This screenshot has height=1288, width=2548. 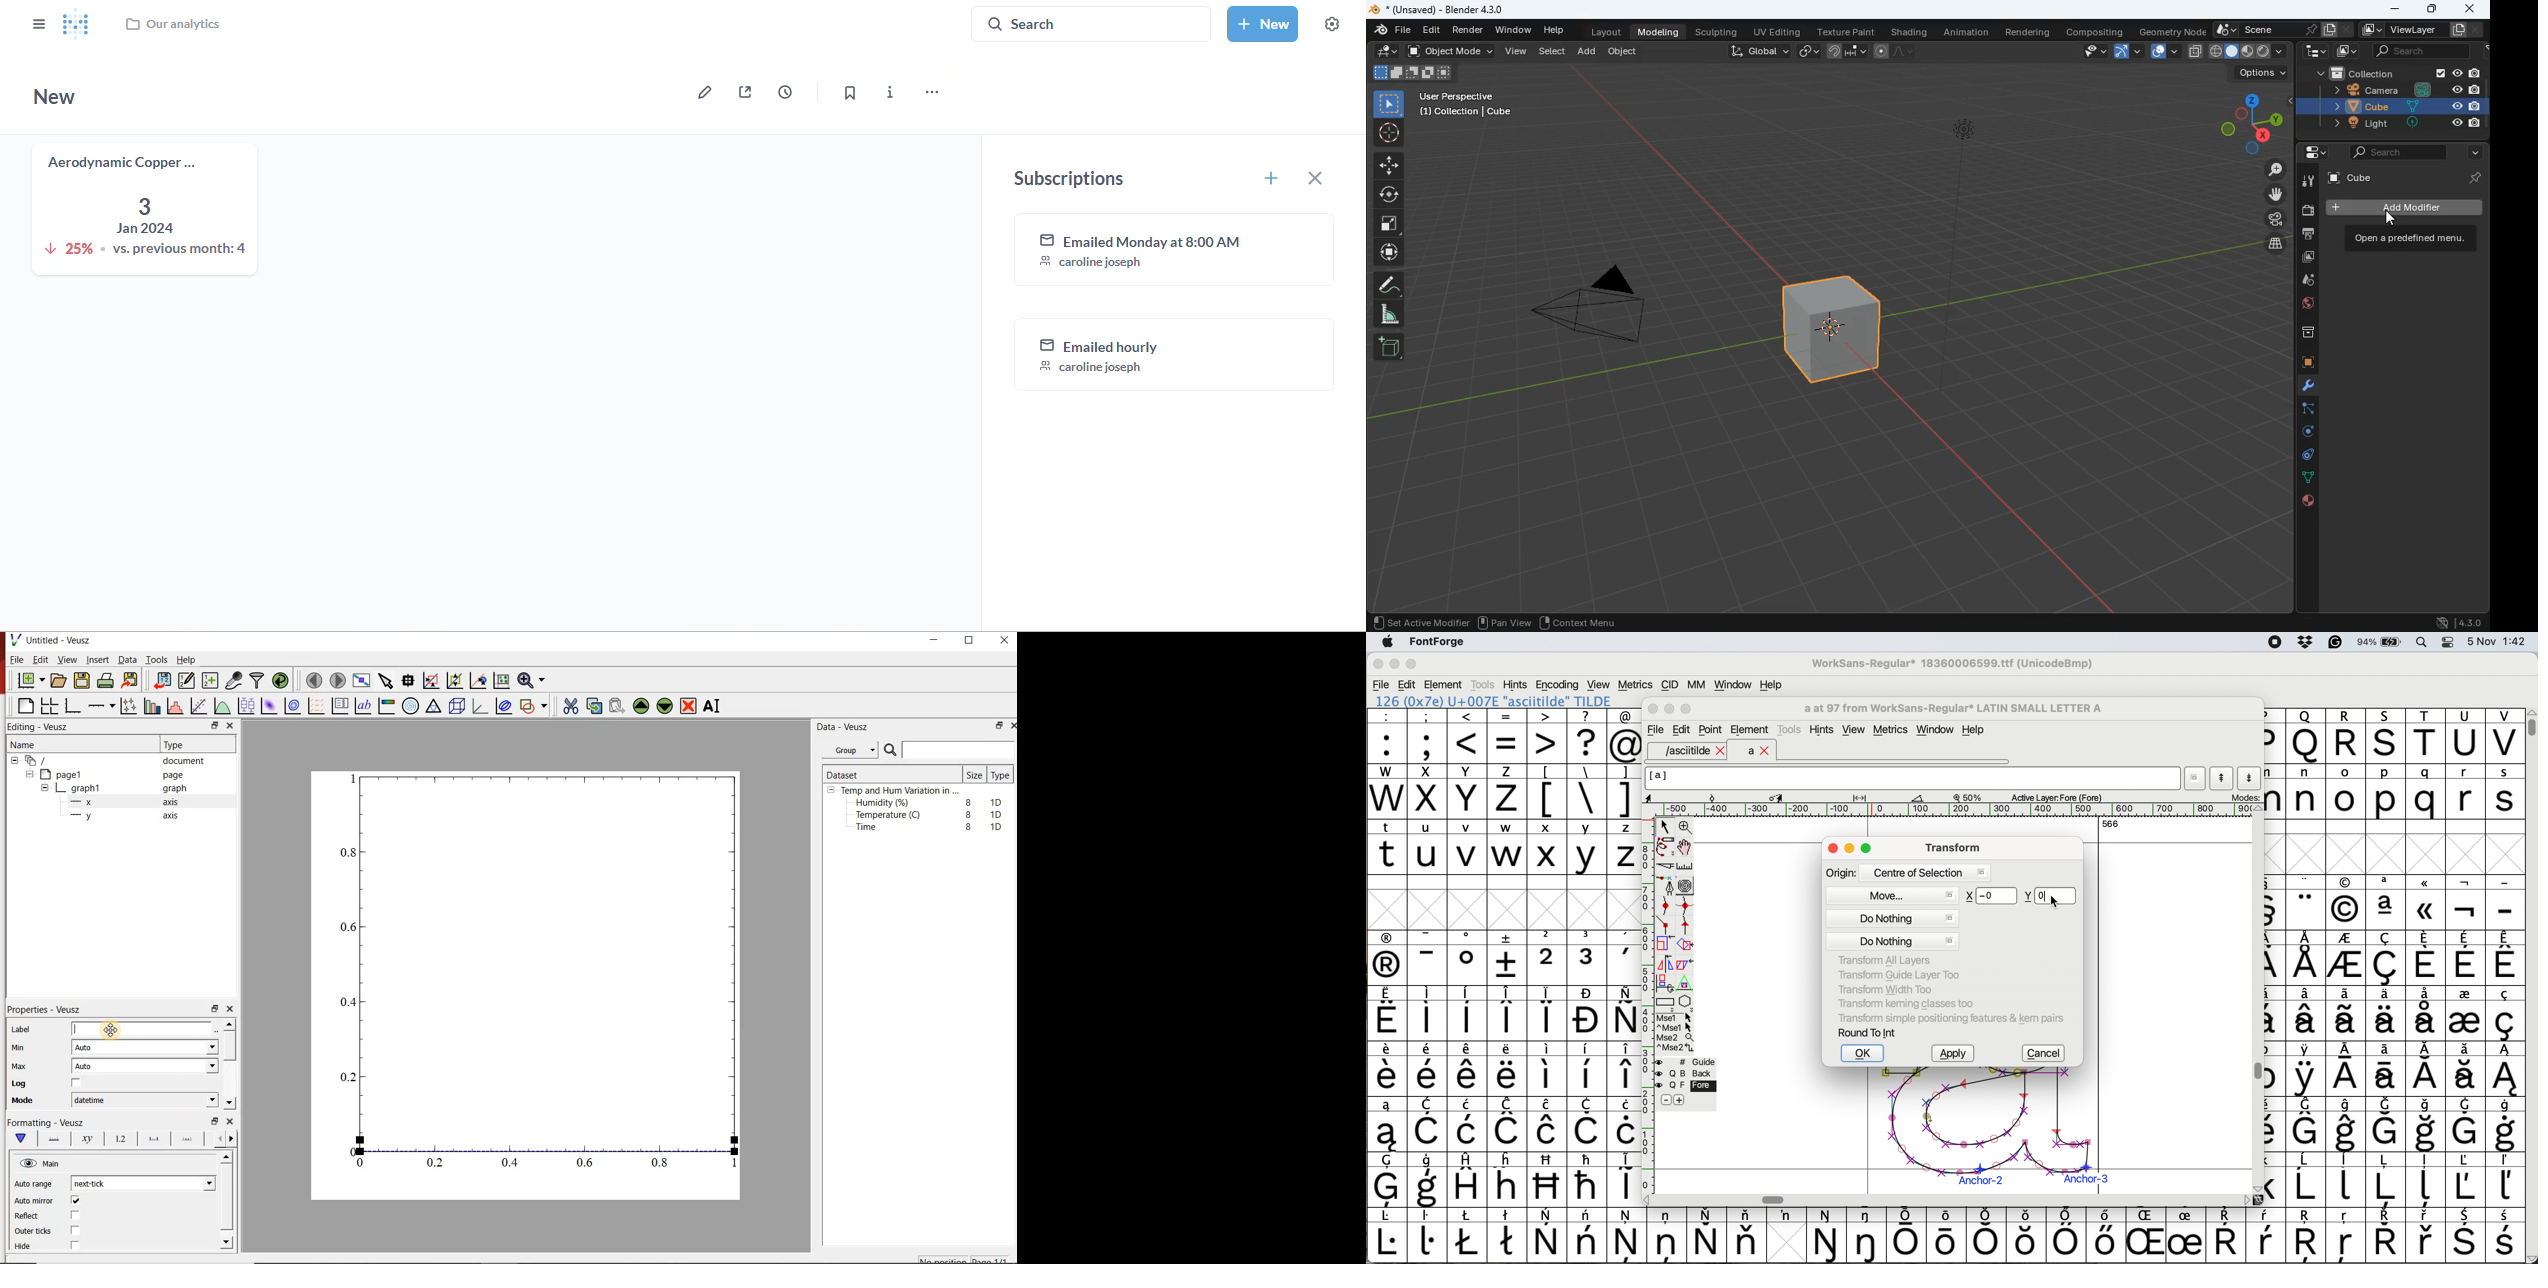 I want to click on Max dropdown, so click(x=199, y=1068).